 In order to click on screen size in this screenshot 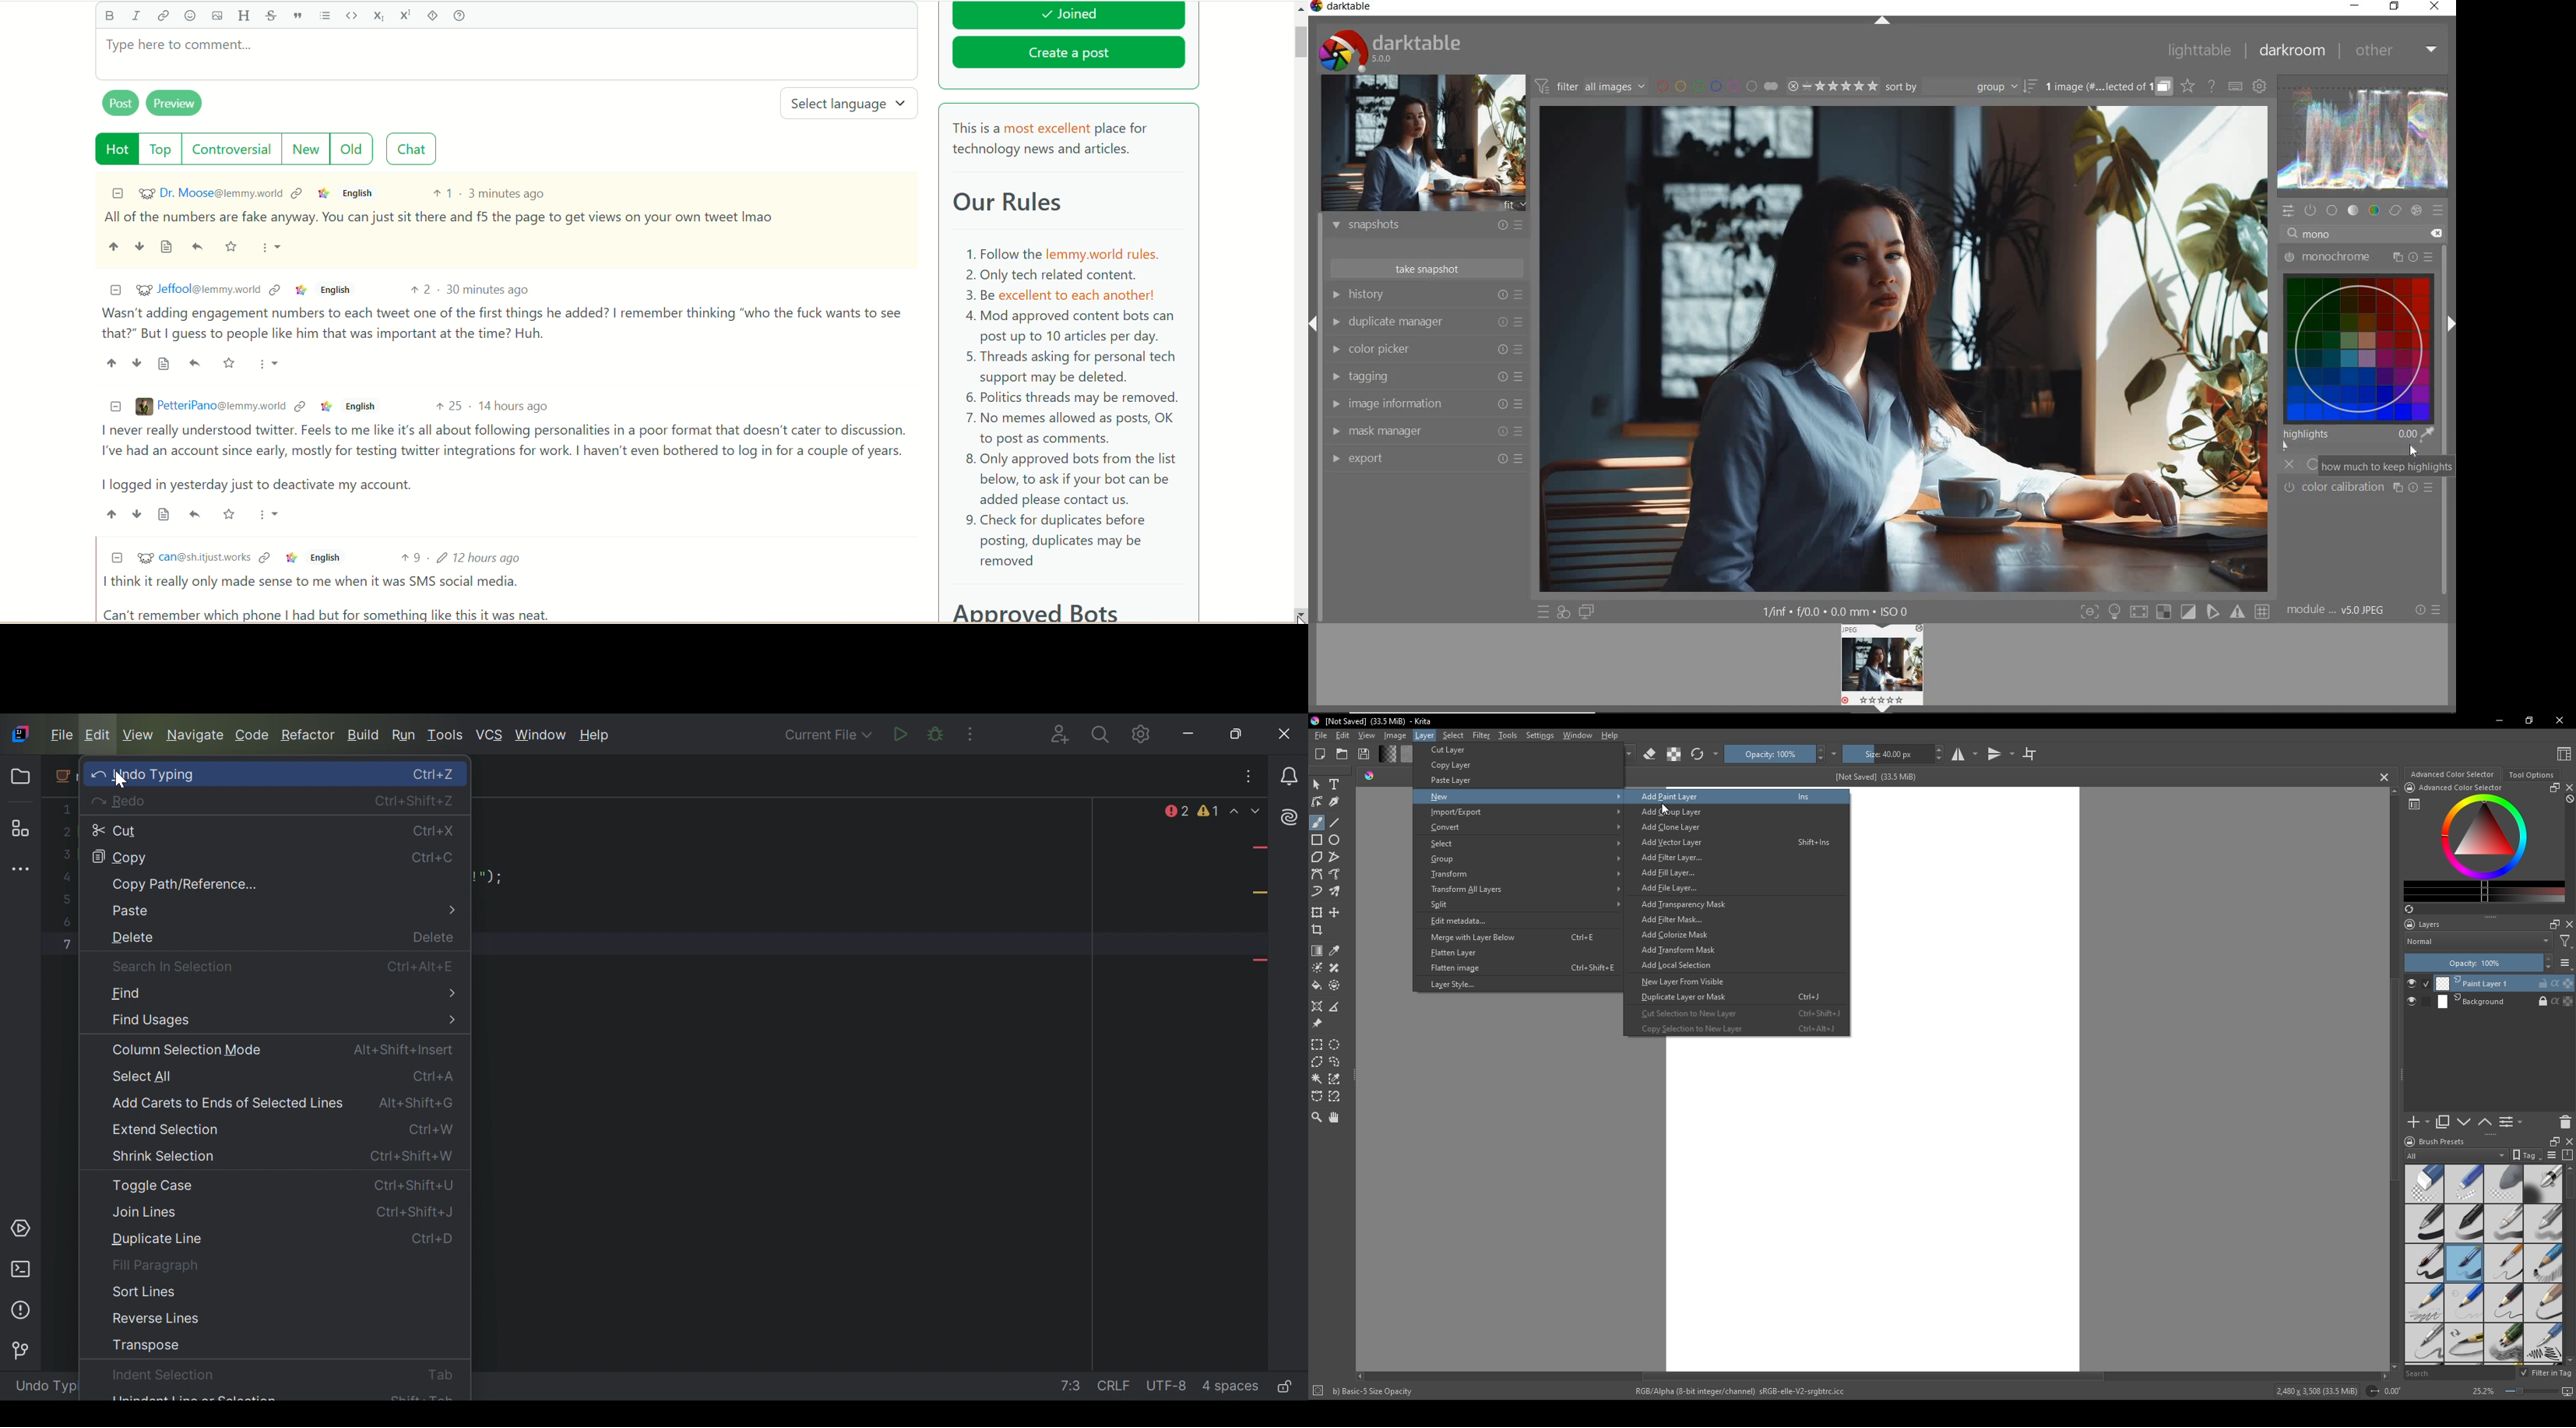, I will do `click(2537, 1393)`.